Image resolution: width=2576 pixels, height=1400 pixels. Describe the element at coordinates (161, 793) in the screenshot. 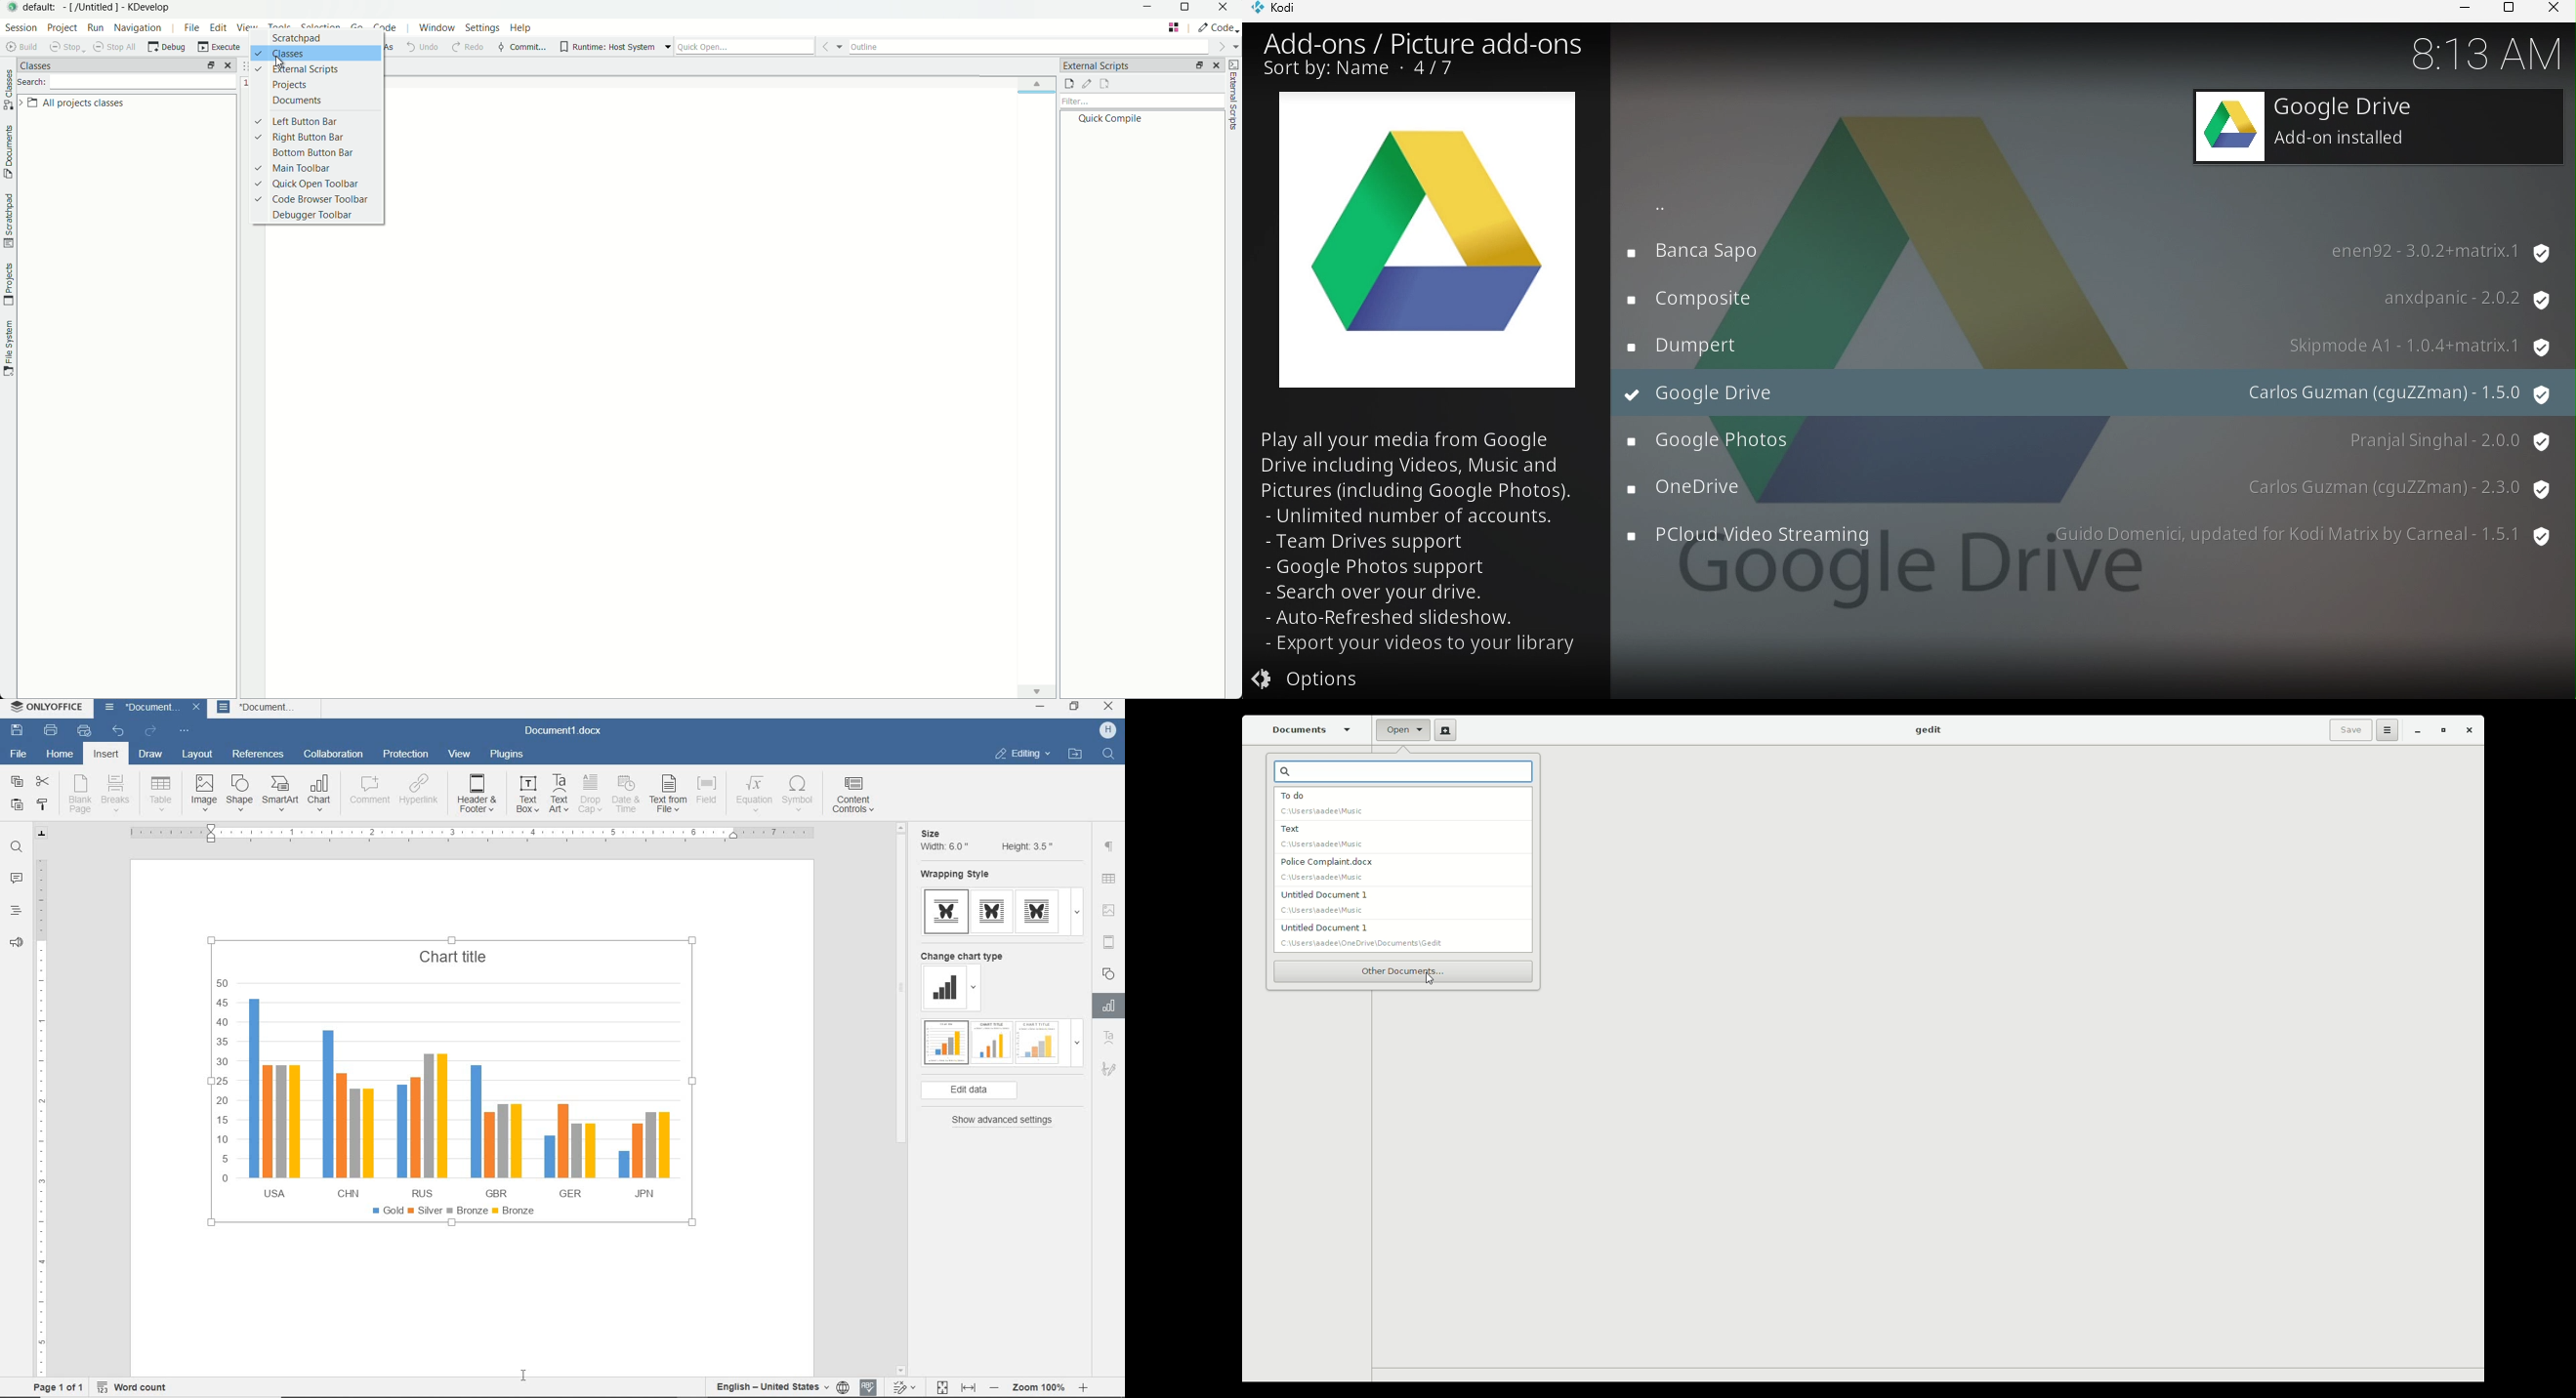

I see `table` at that location.